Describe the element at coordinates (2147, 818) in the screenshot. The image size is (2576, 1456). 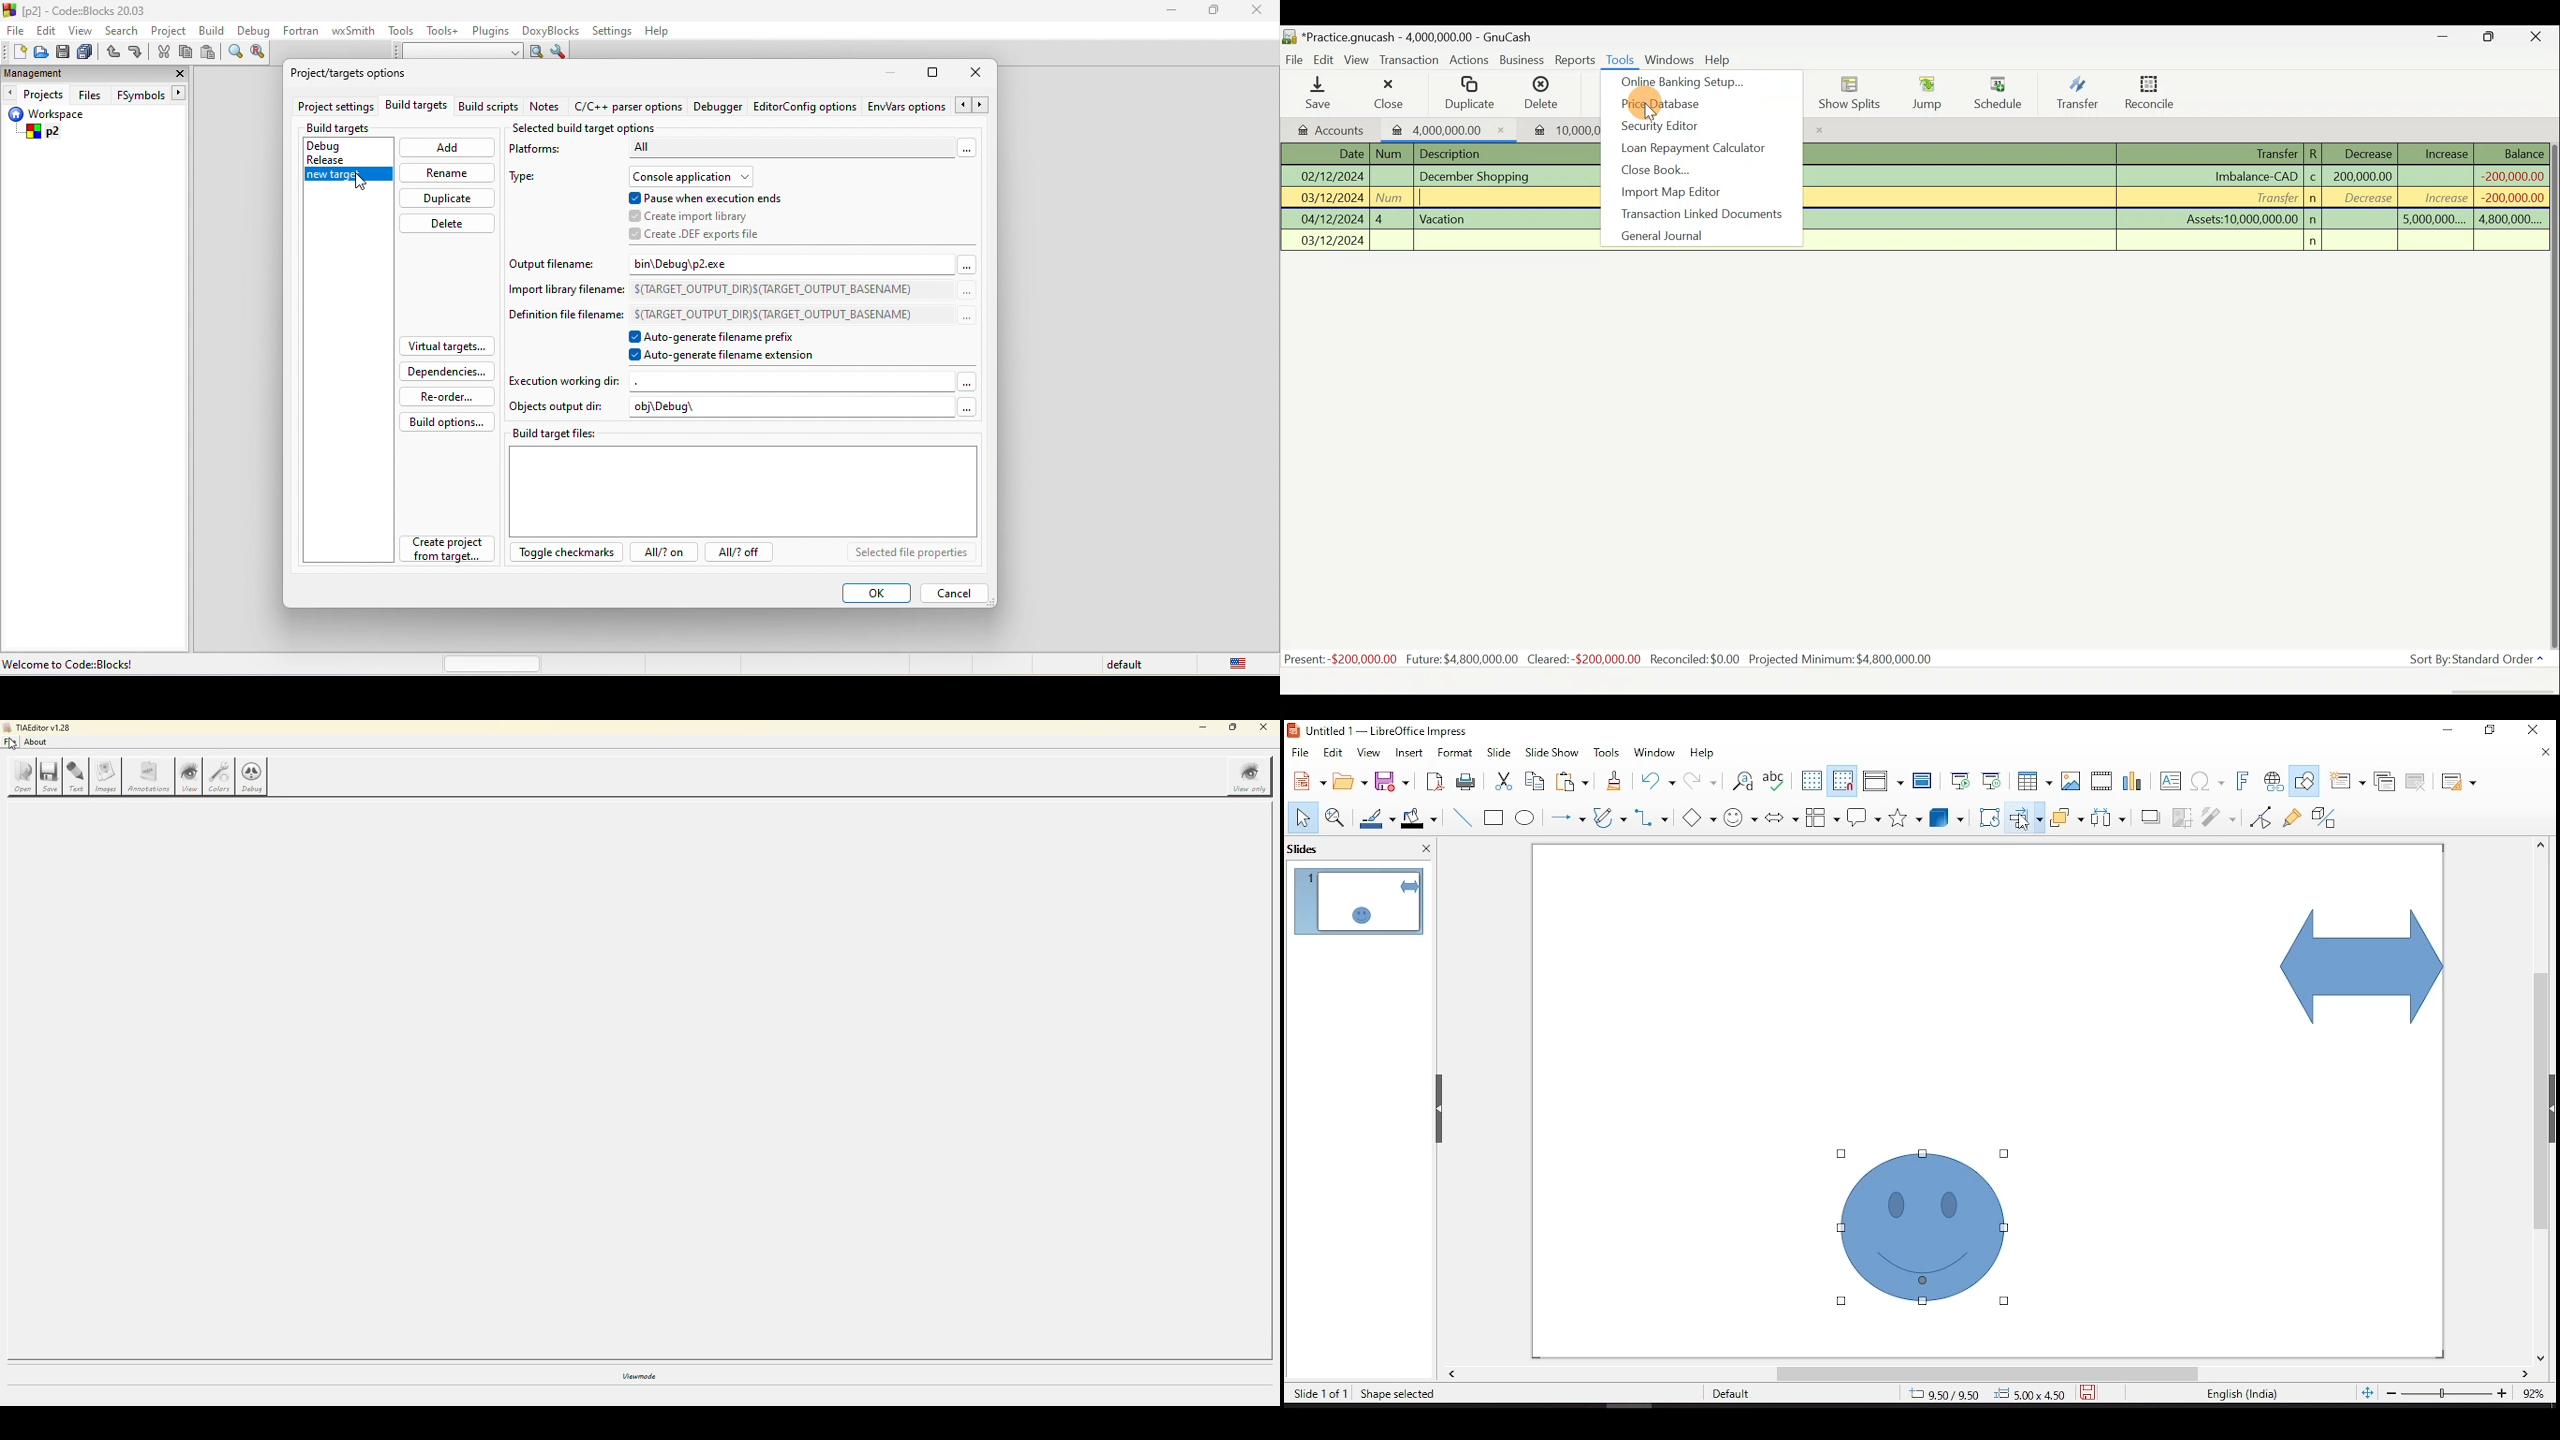
I see `shadow` at that location.